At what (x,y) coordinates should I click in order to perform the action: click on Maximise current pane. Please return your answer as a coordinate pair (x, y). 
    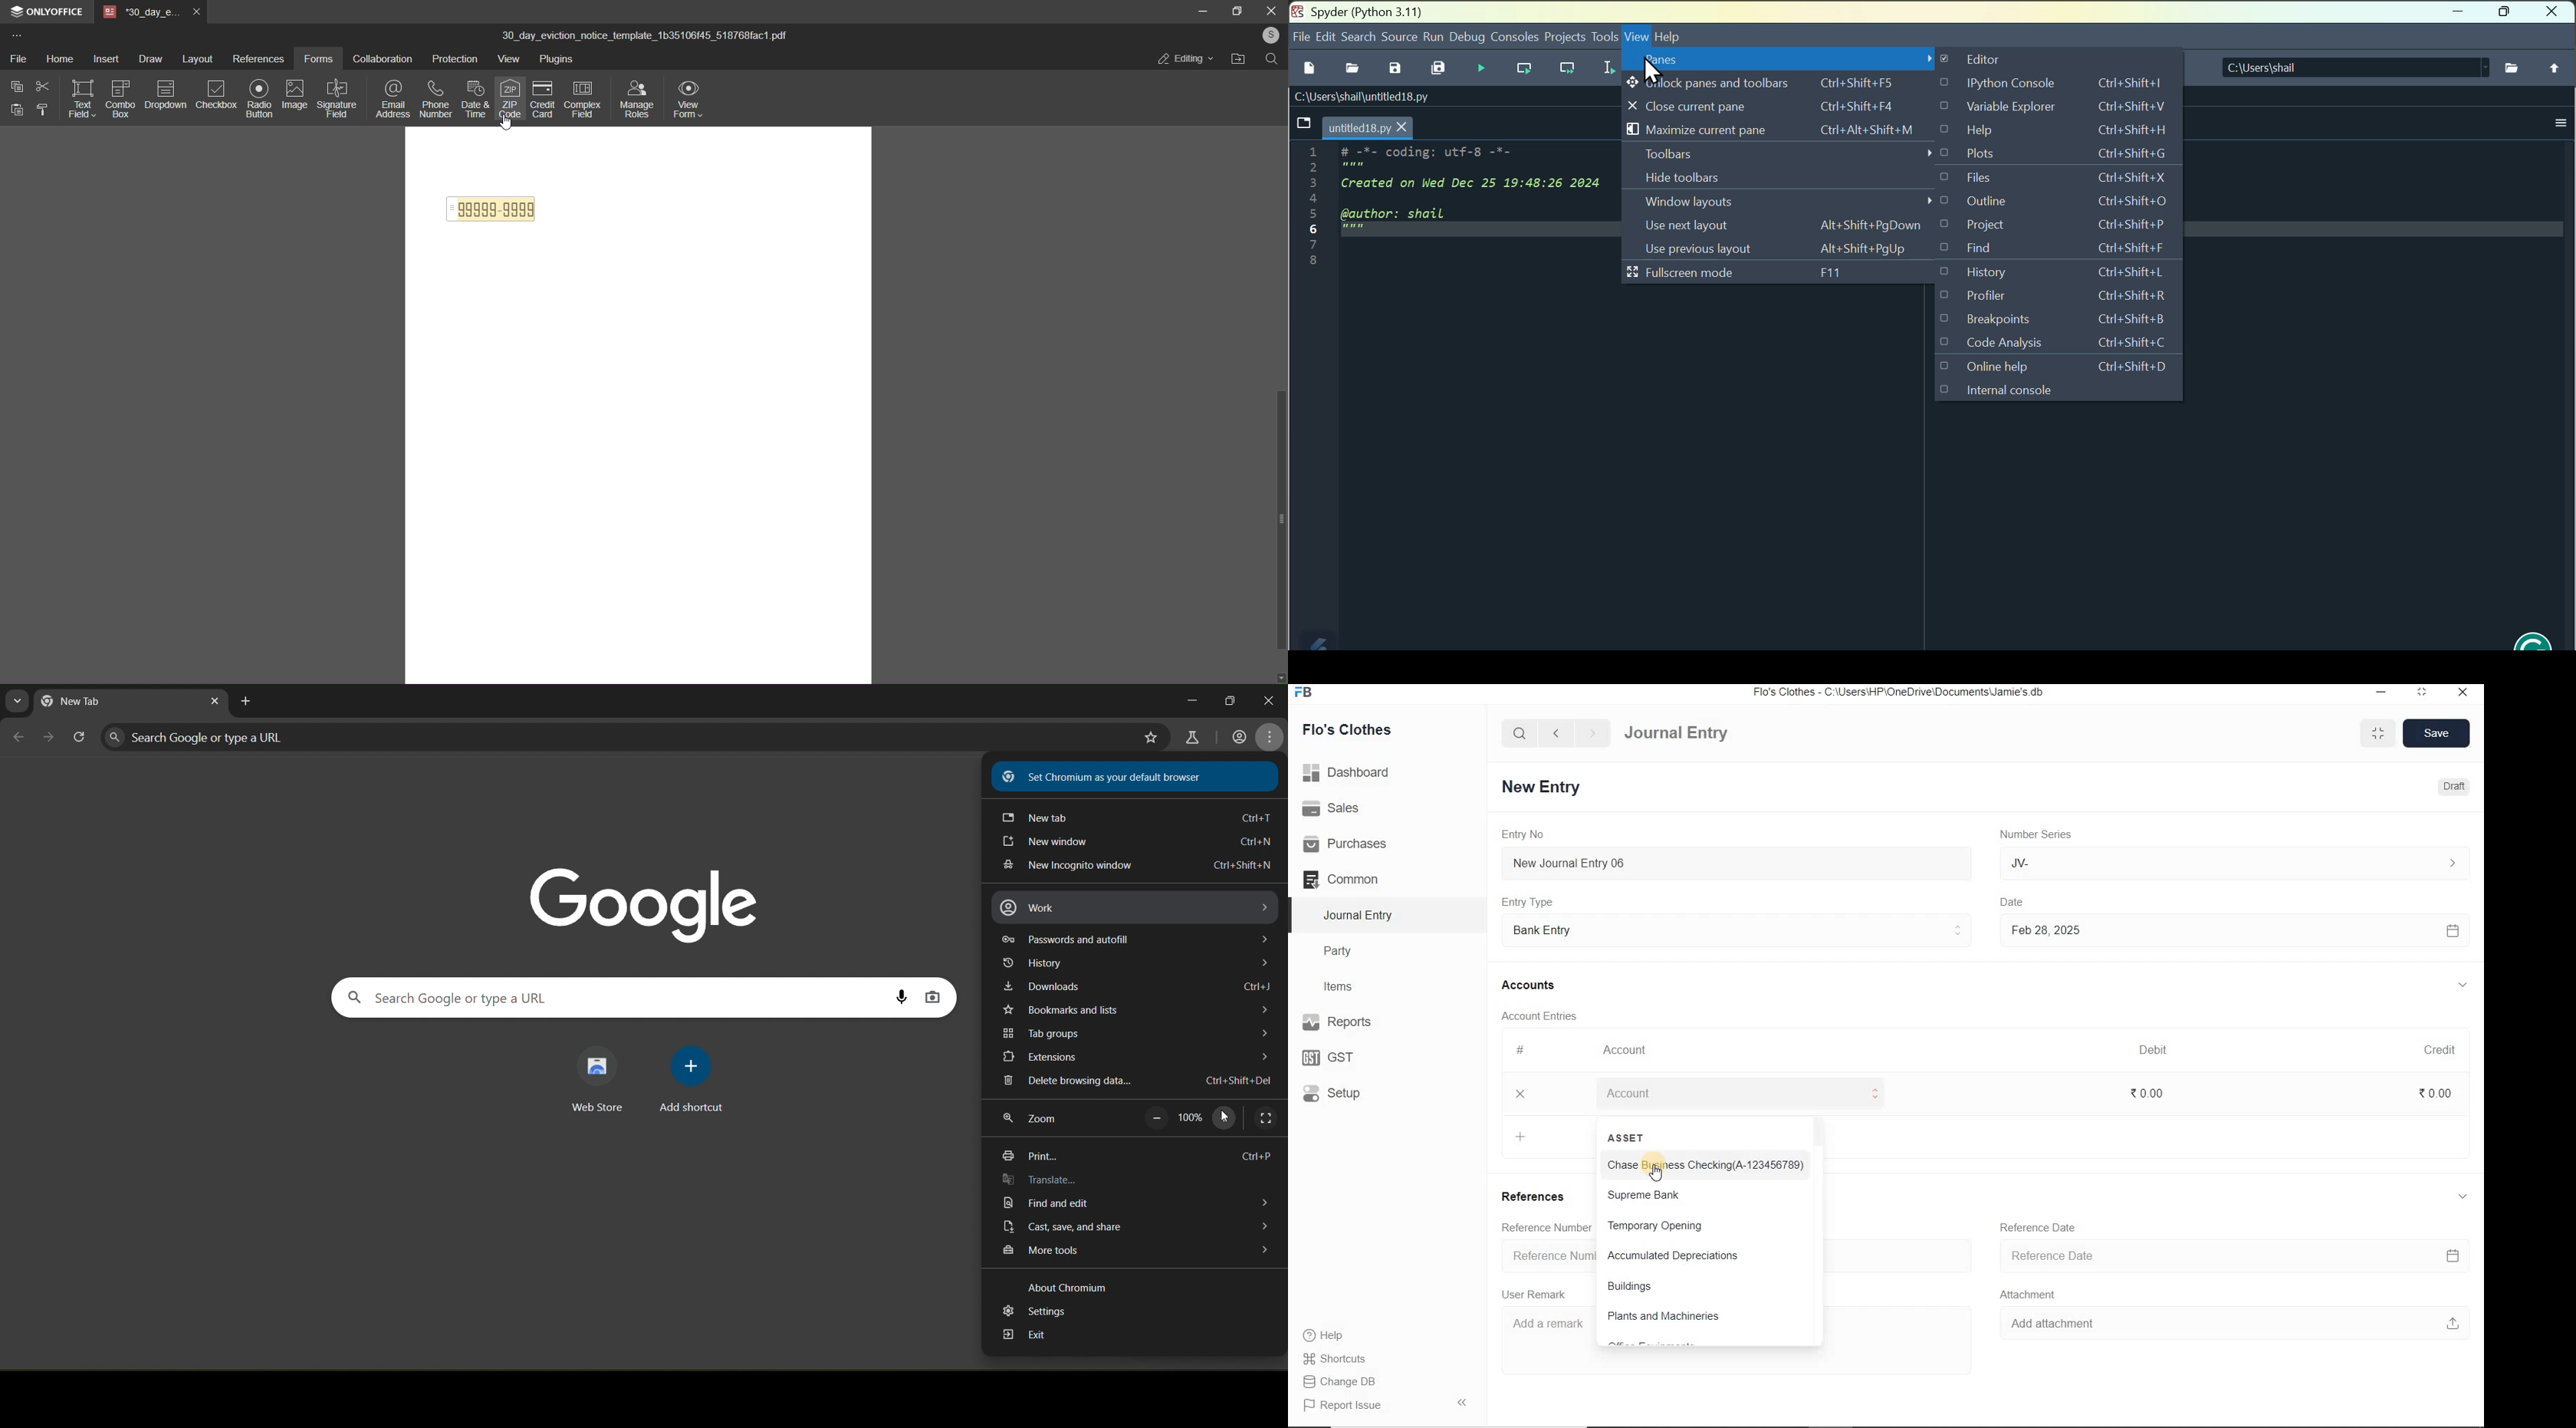
    Looking at the image, I should click on (1789, 132).